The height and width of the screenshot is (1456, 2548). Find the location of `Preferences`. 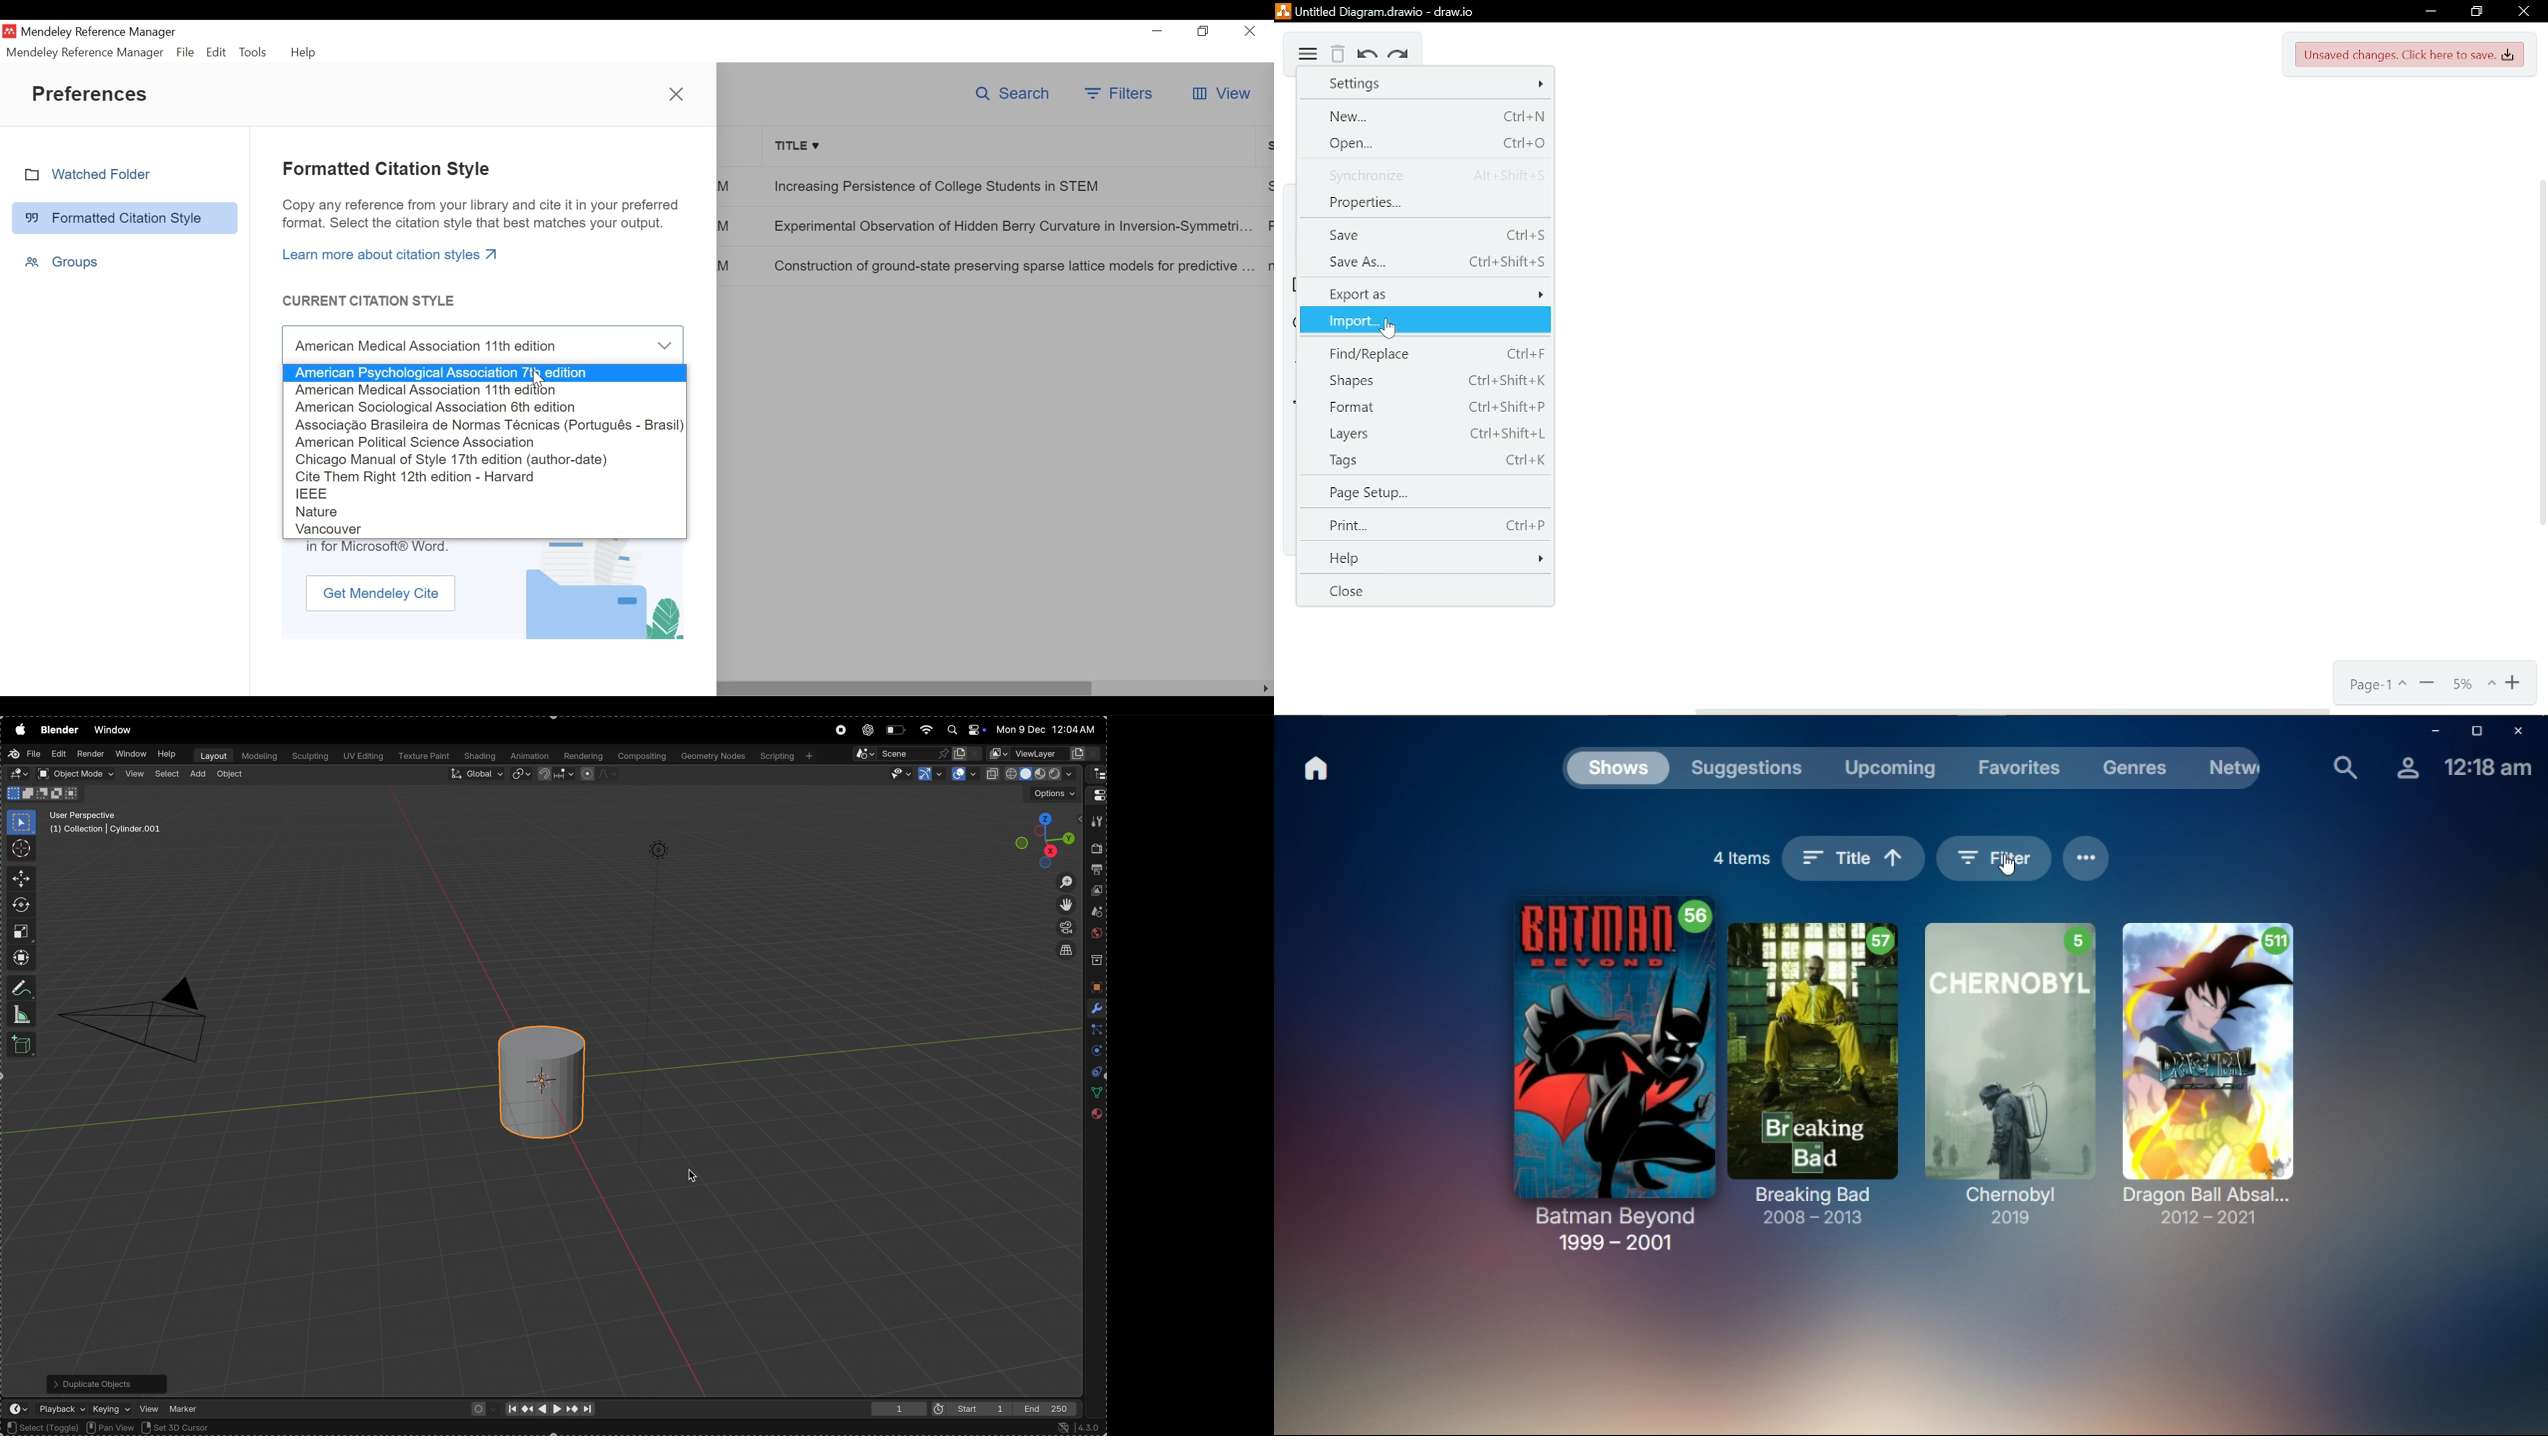

Preferences is located at coordinates (91, 94).